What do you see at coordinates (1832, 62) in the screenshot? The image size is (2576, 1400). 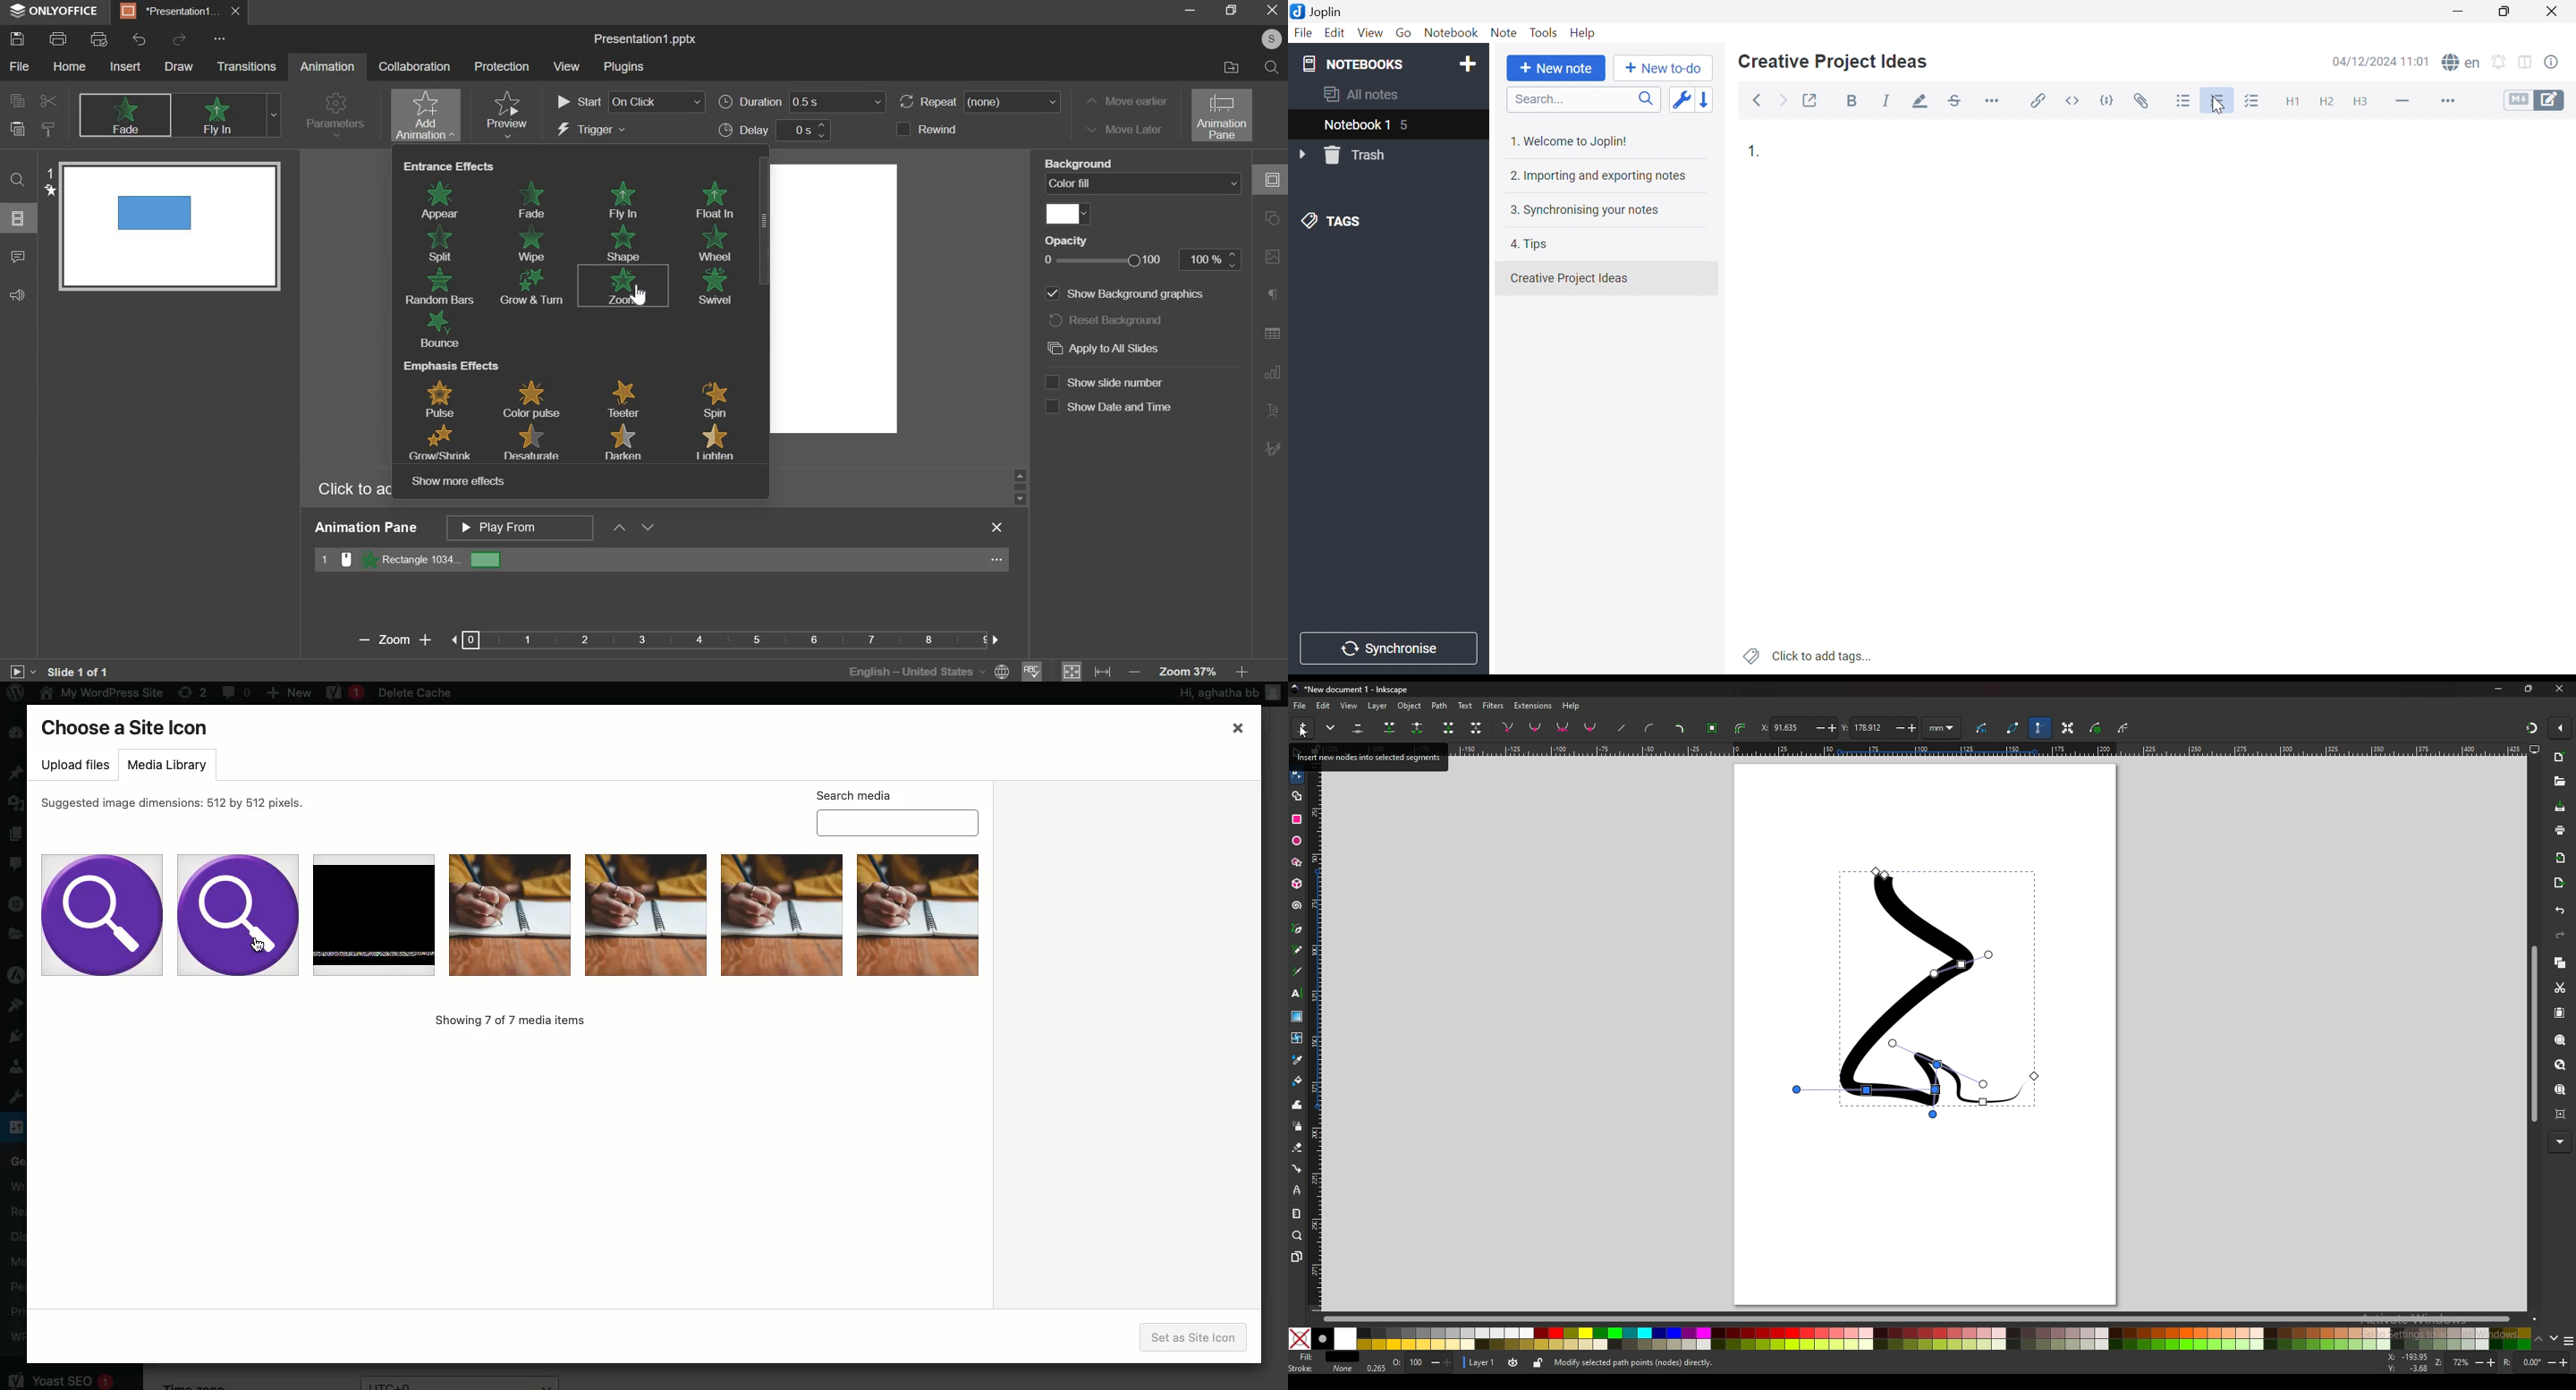 I see `Creative Project Ideas` at bounding box center [1832, 62].